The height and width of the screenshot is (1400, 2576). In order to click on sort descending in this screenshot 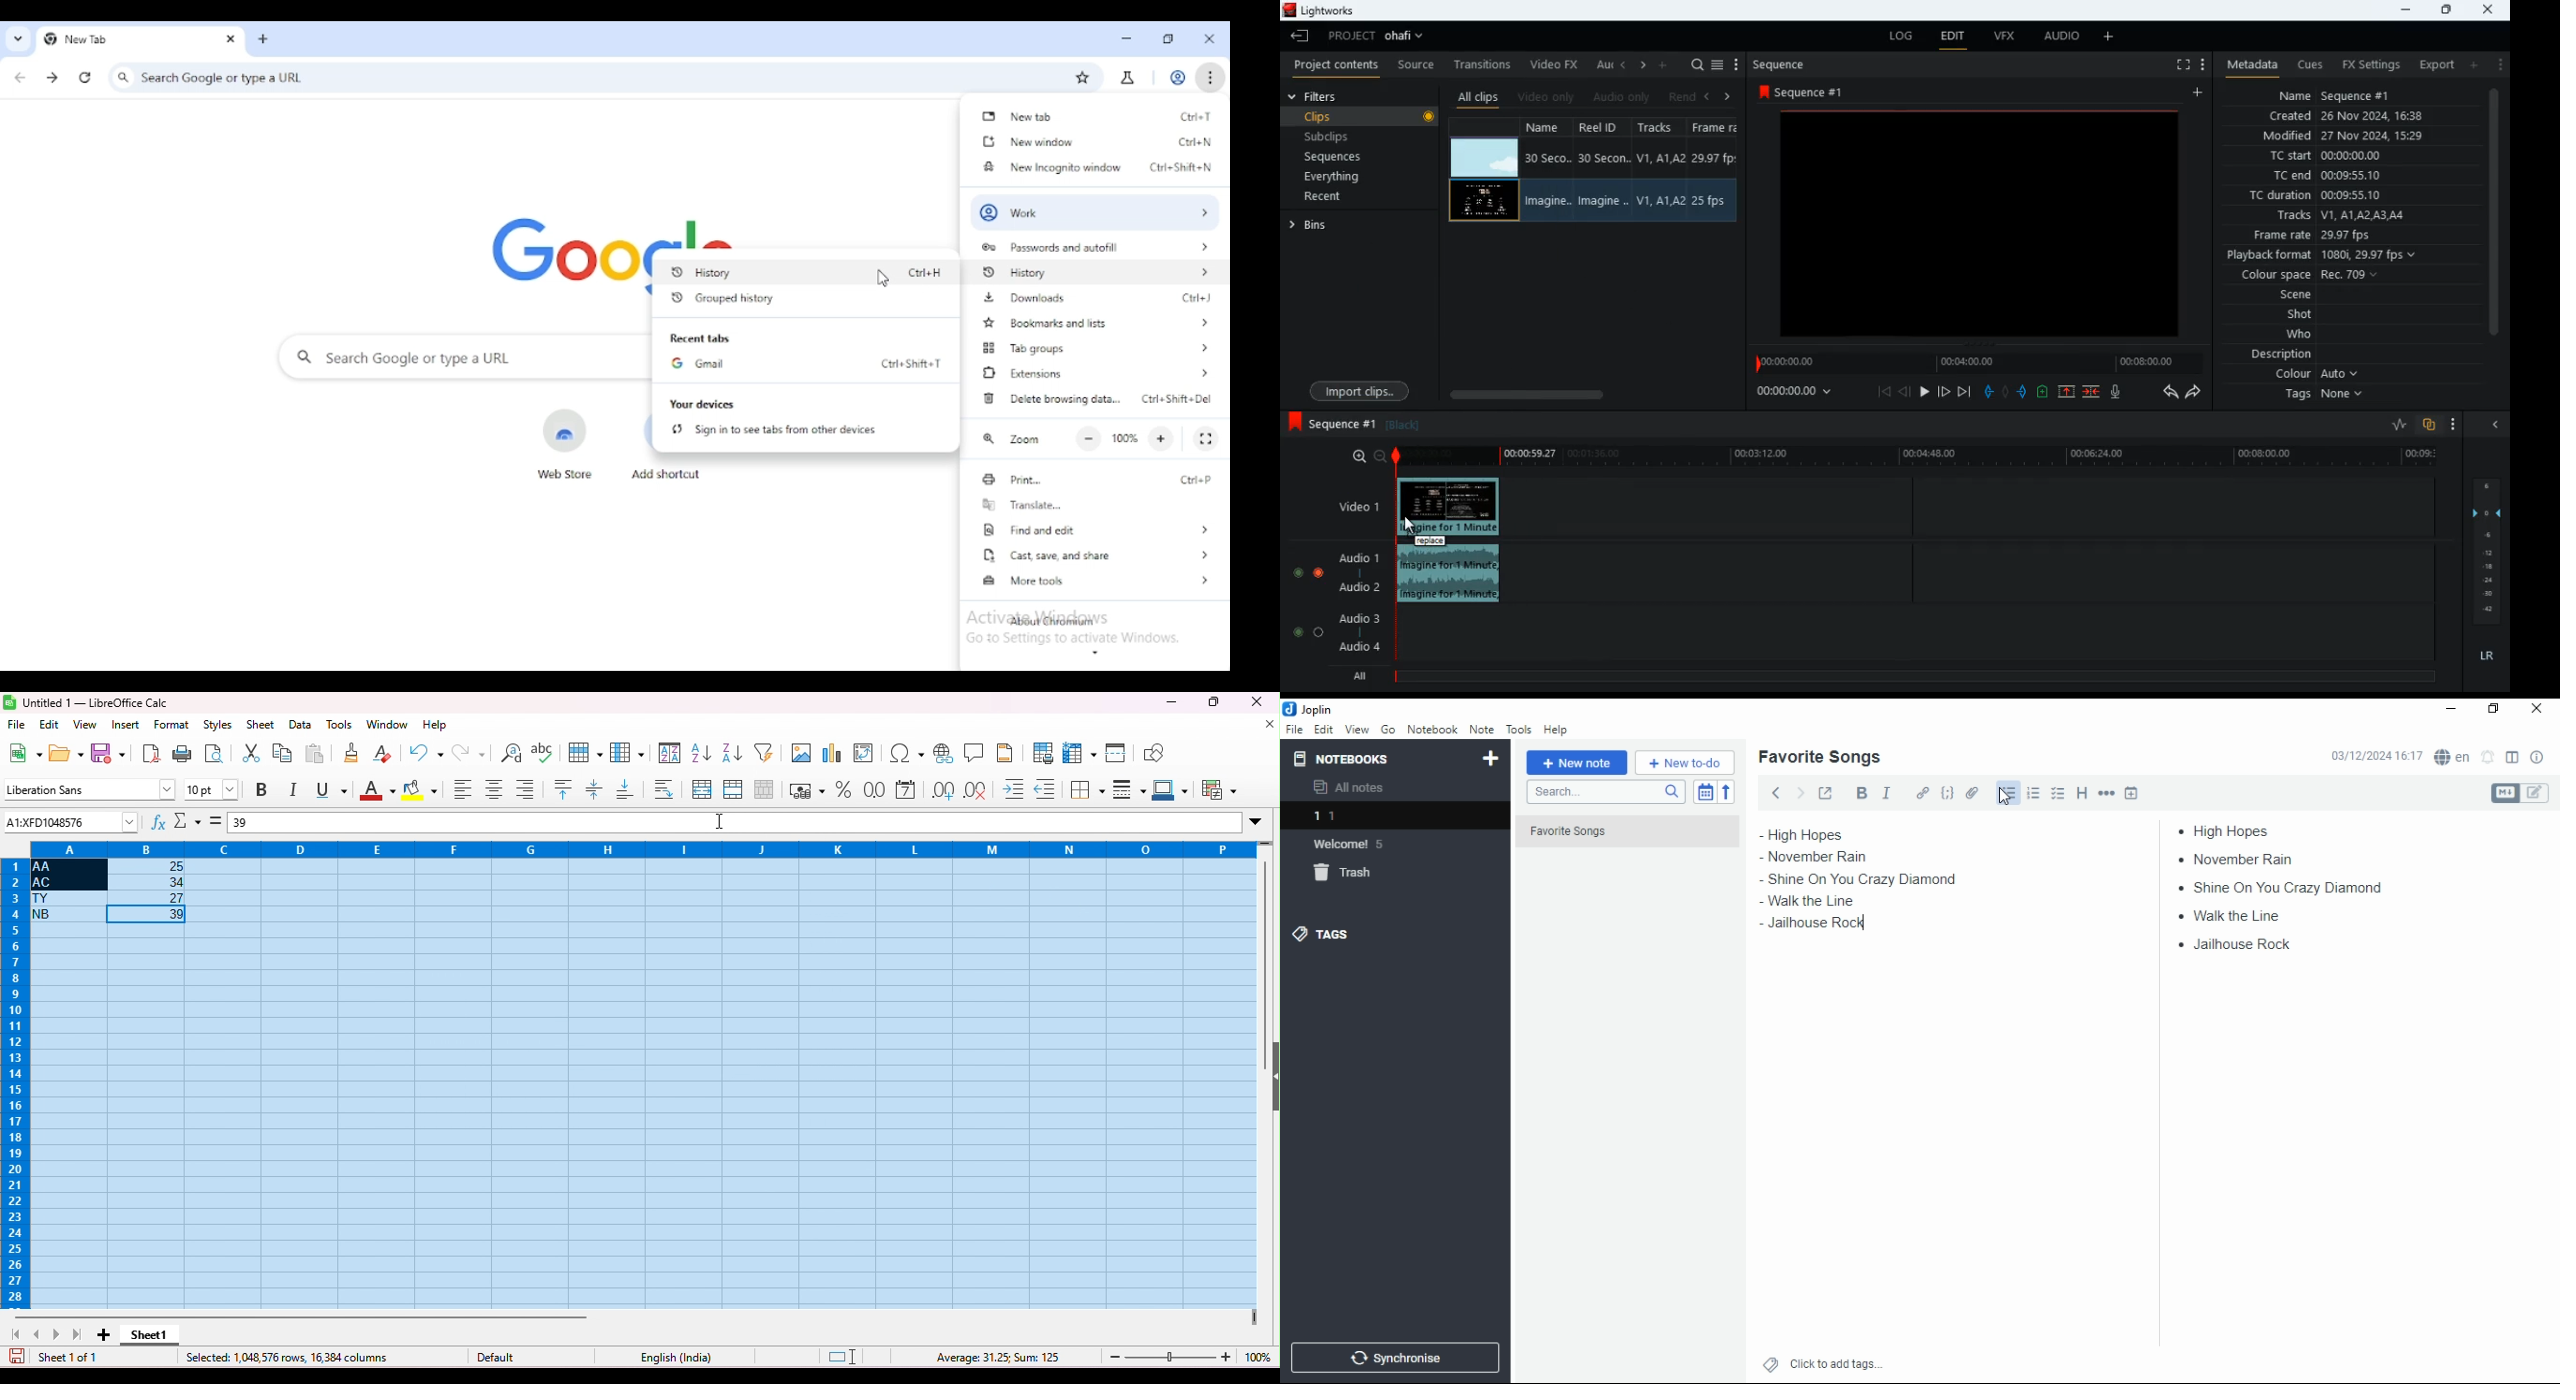, I will do `click(732, 751)`.